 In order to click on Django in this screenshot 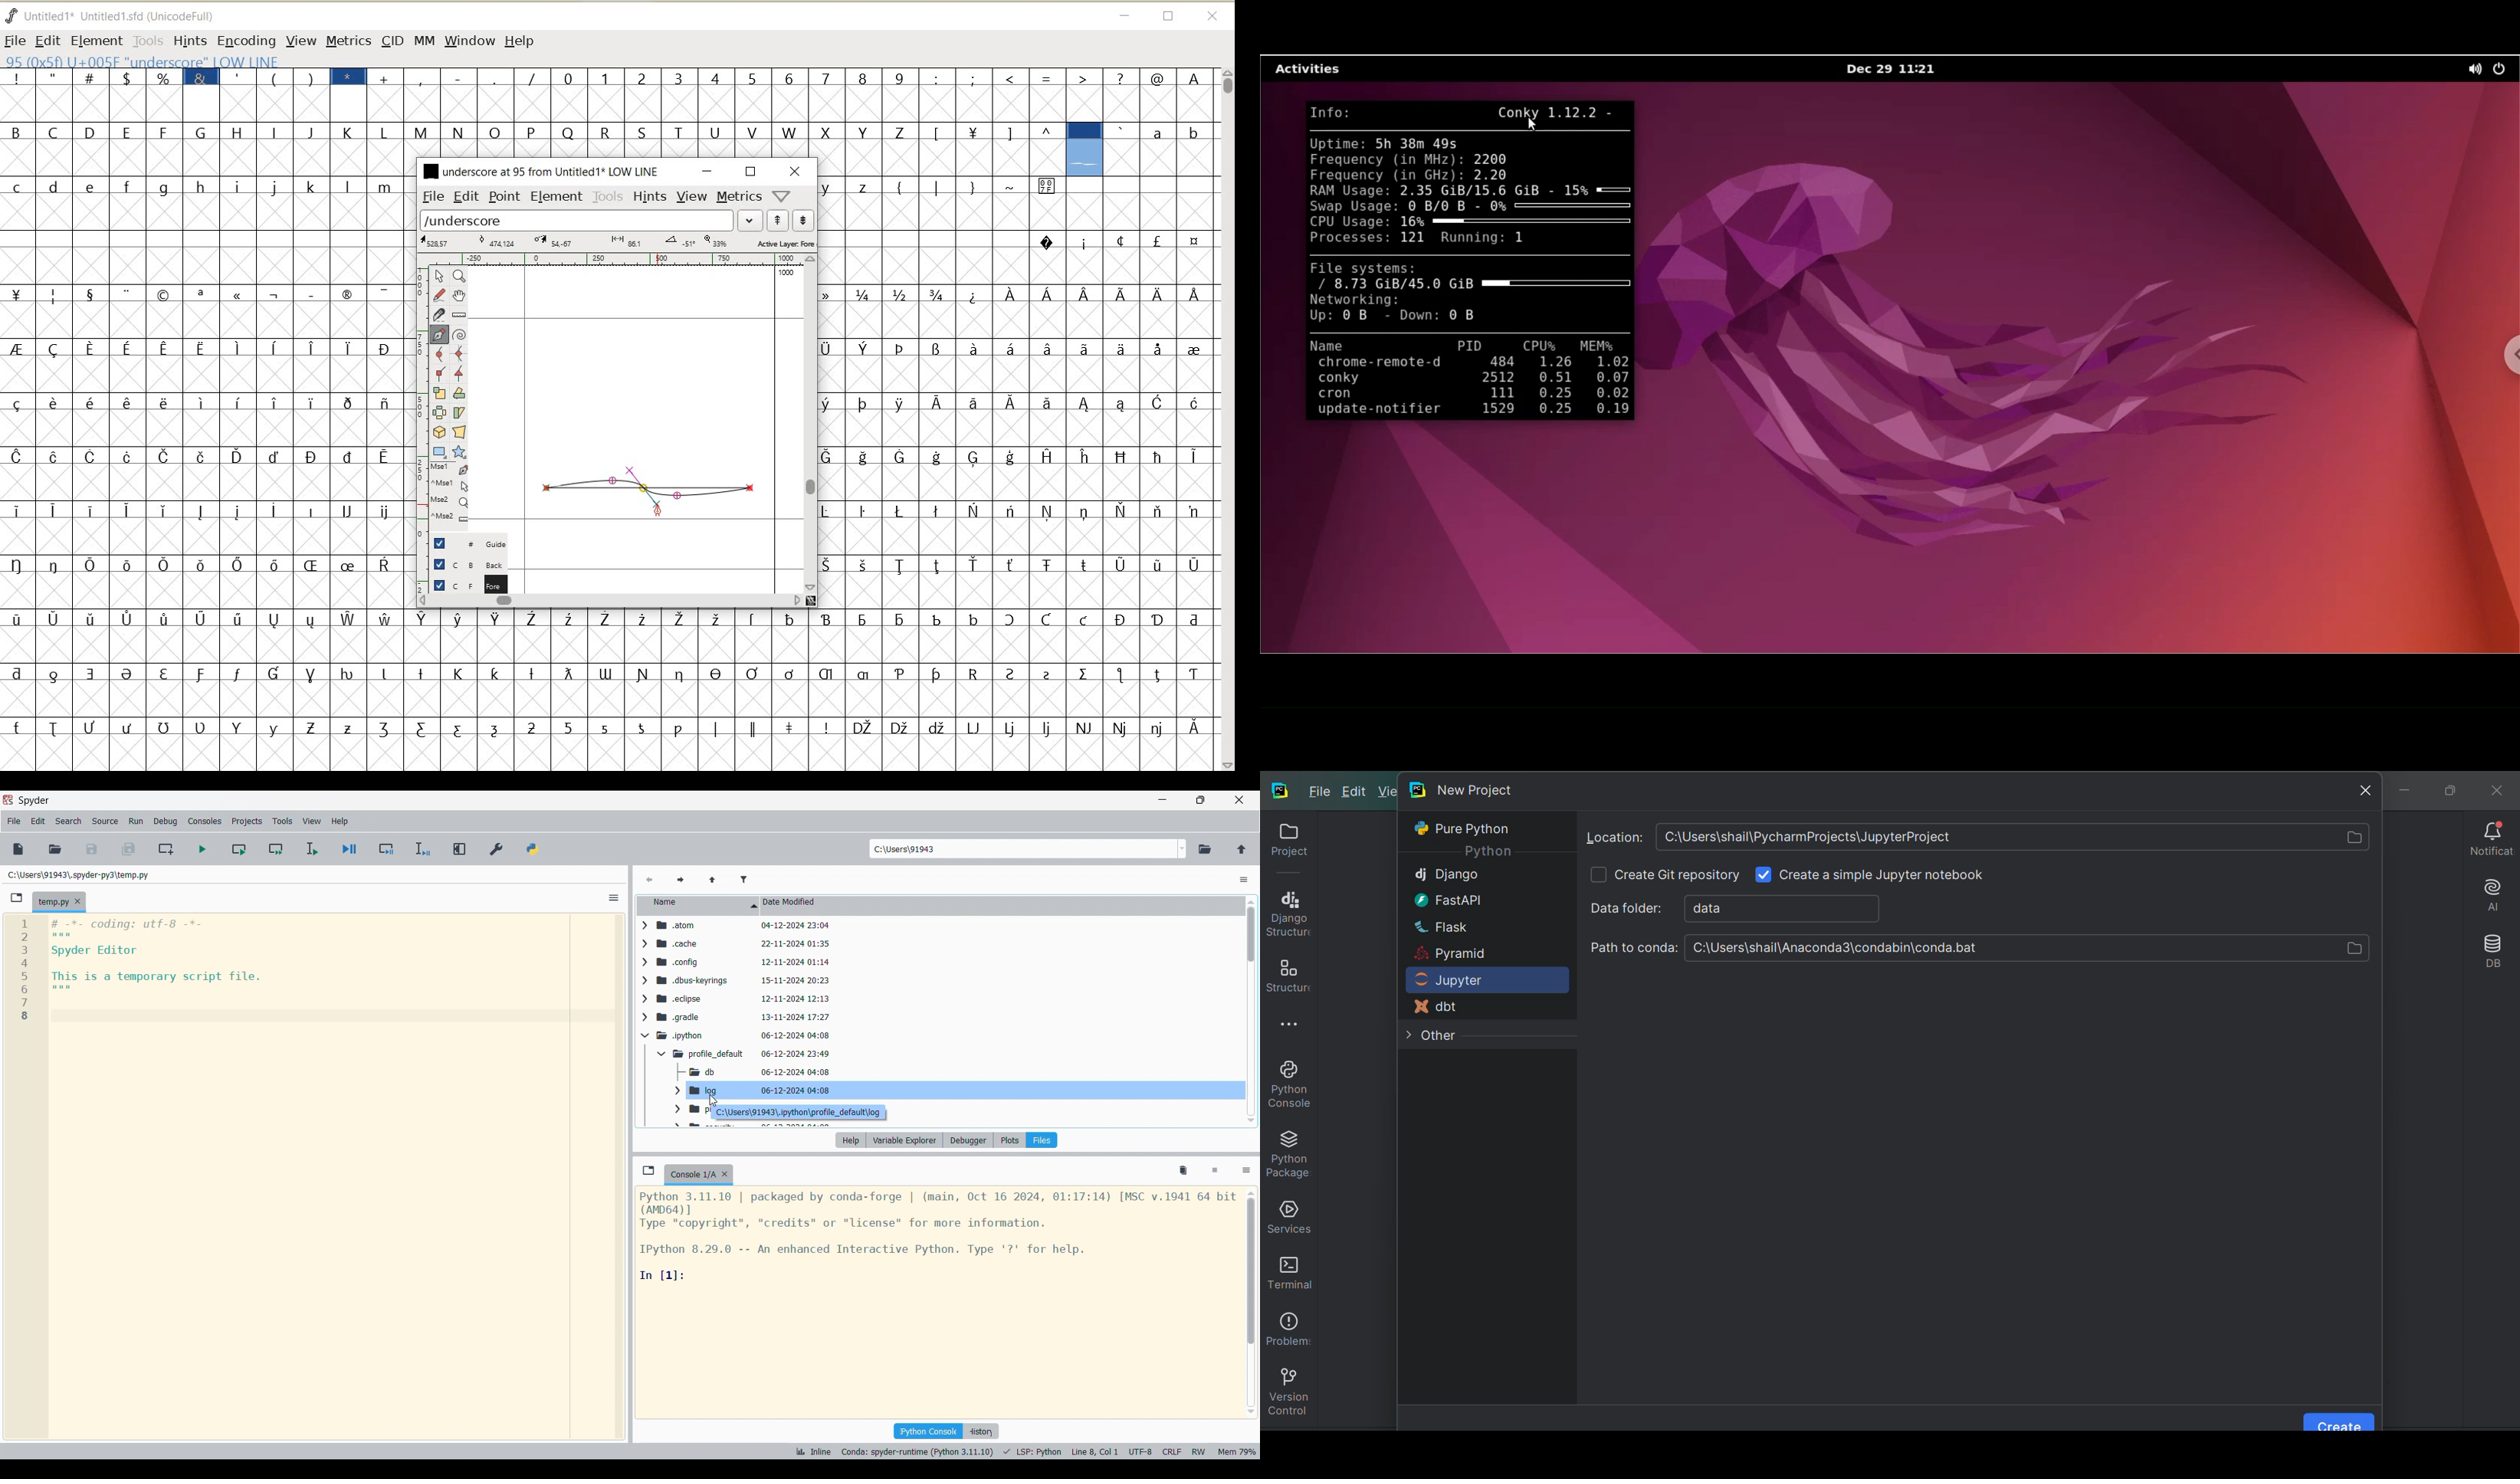, I will do `click(1447, 874)`.